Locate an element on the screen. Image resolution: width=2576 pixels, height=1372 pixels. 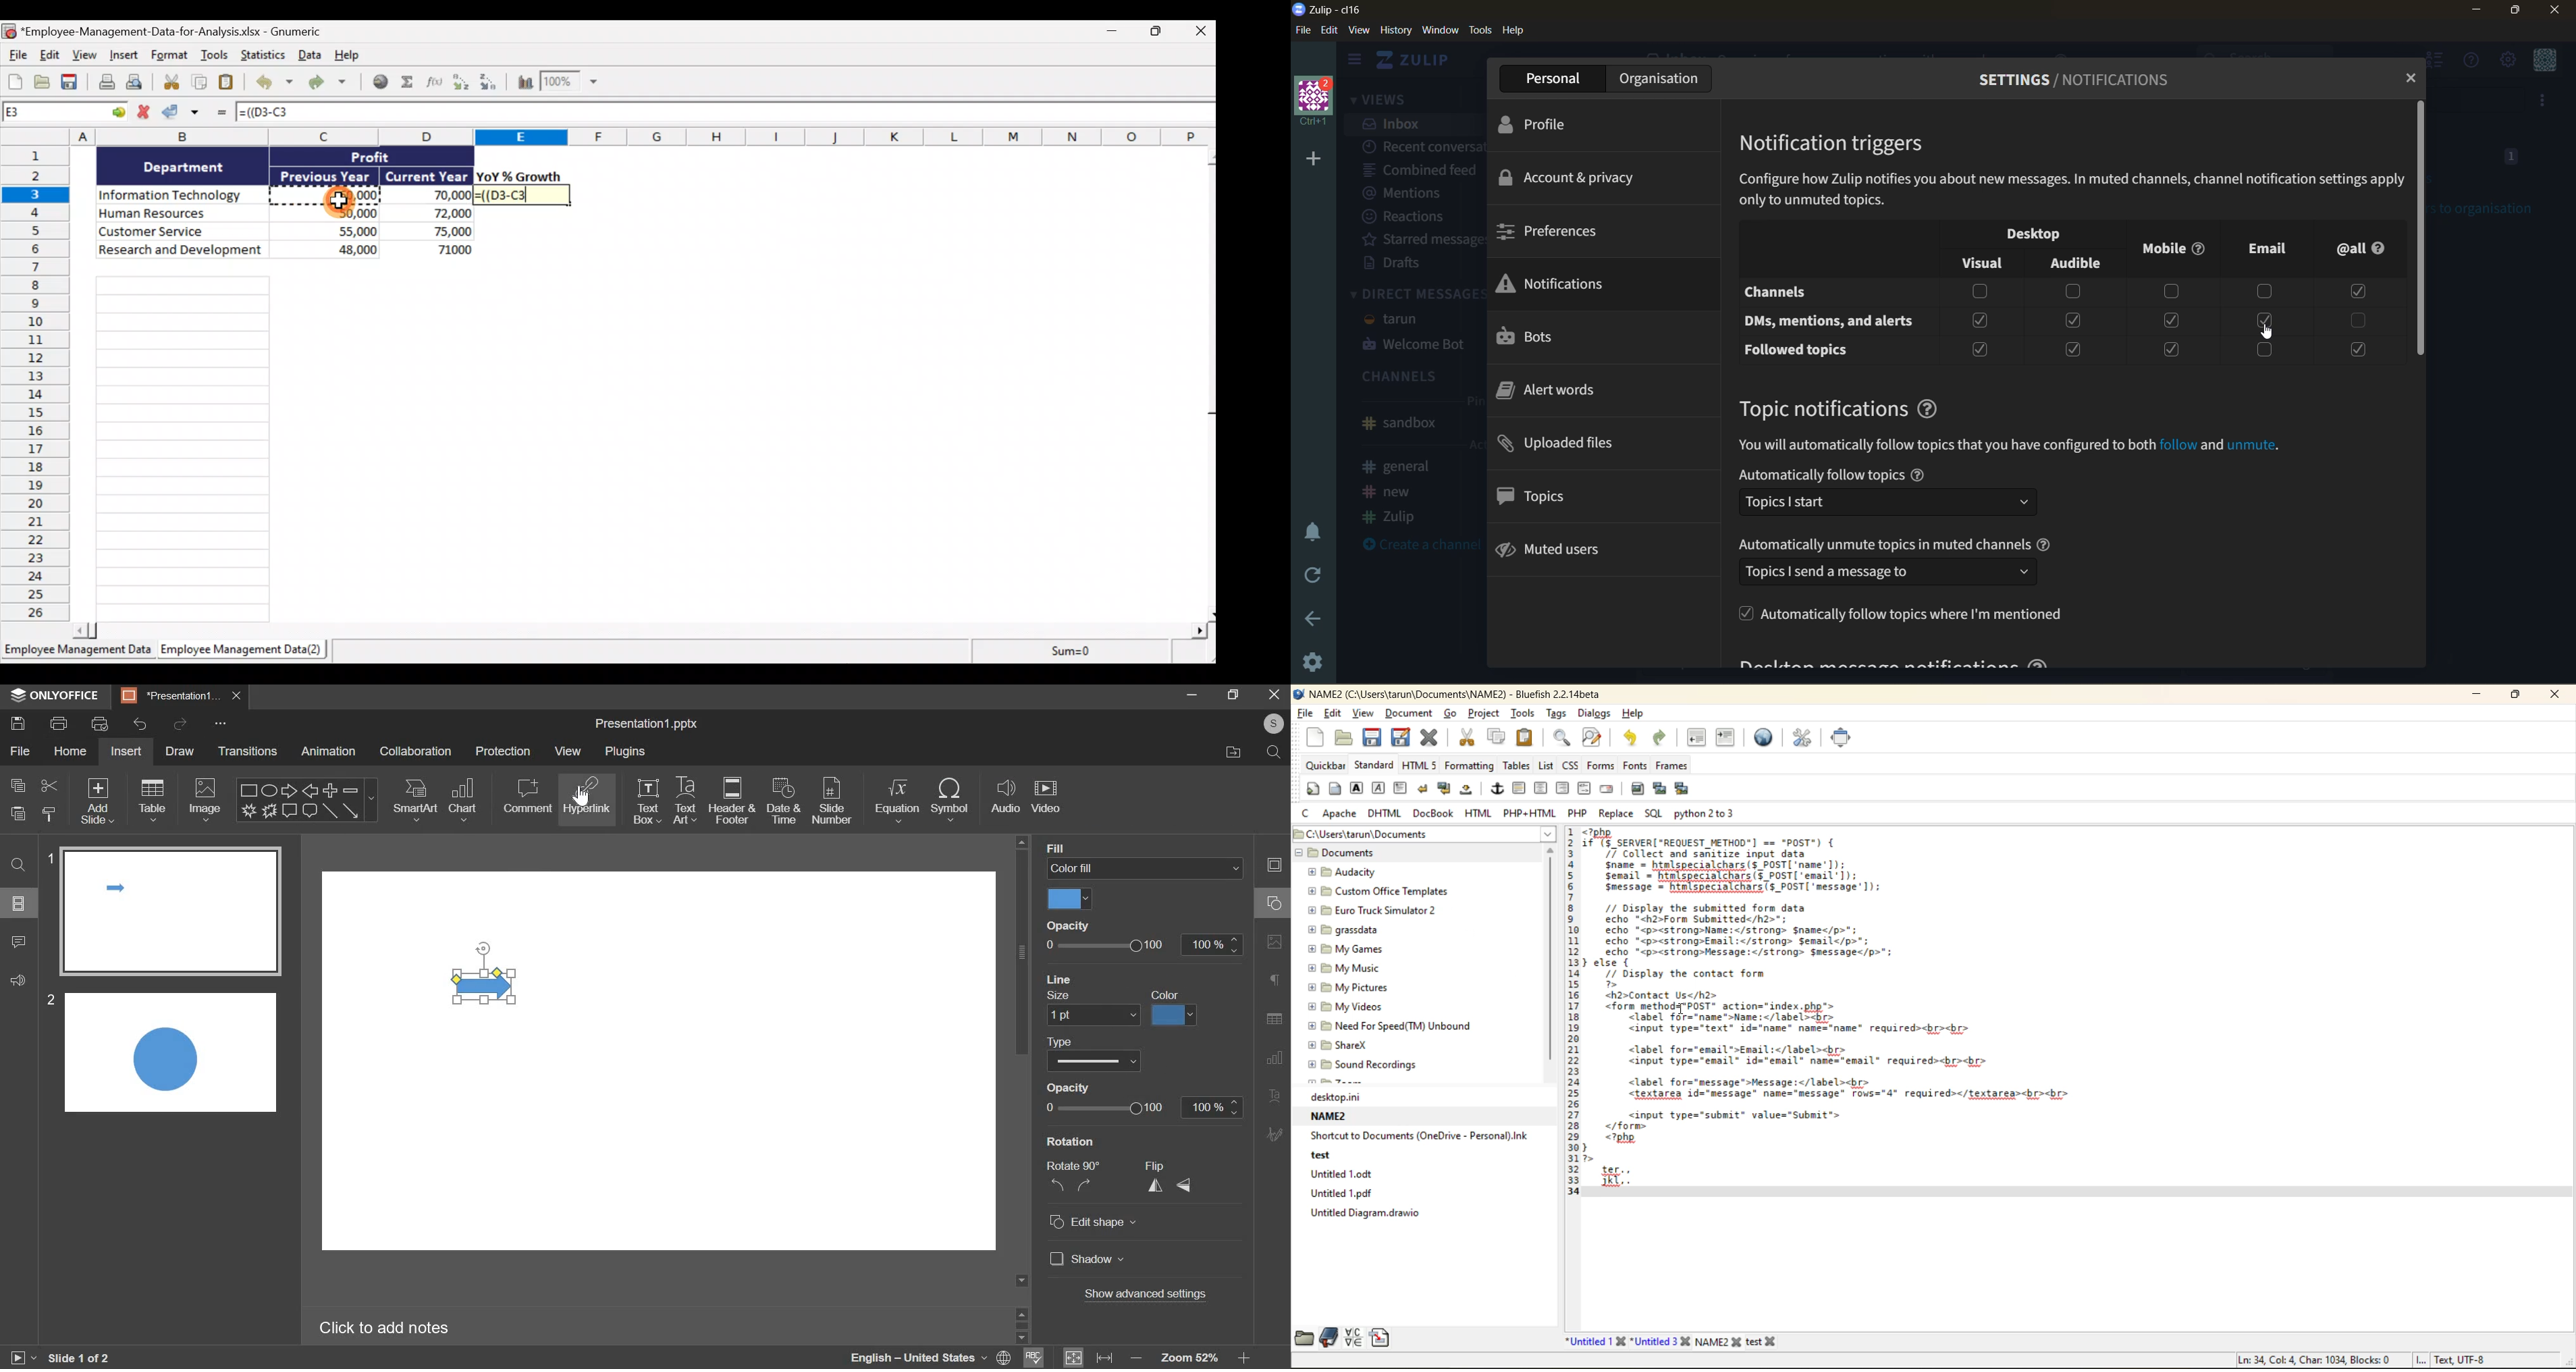
fit to width is located at coordinates (1105, 1358).